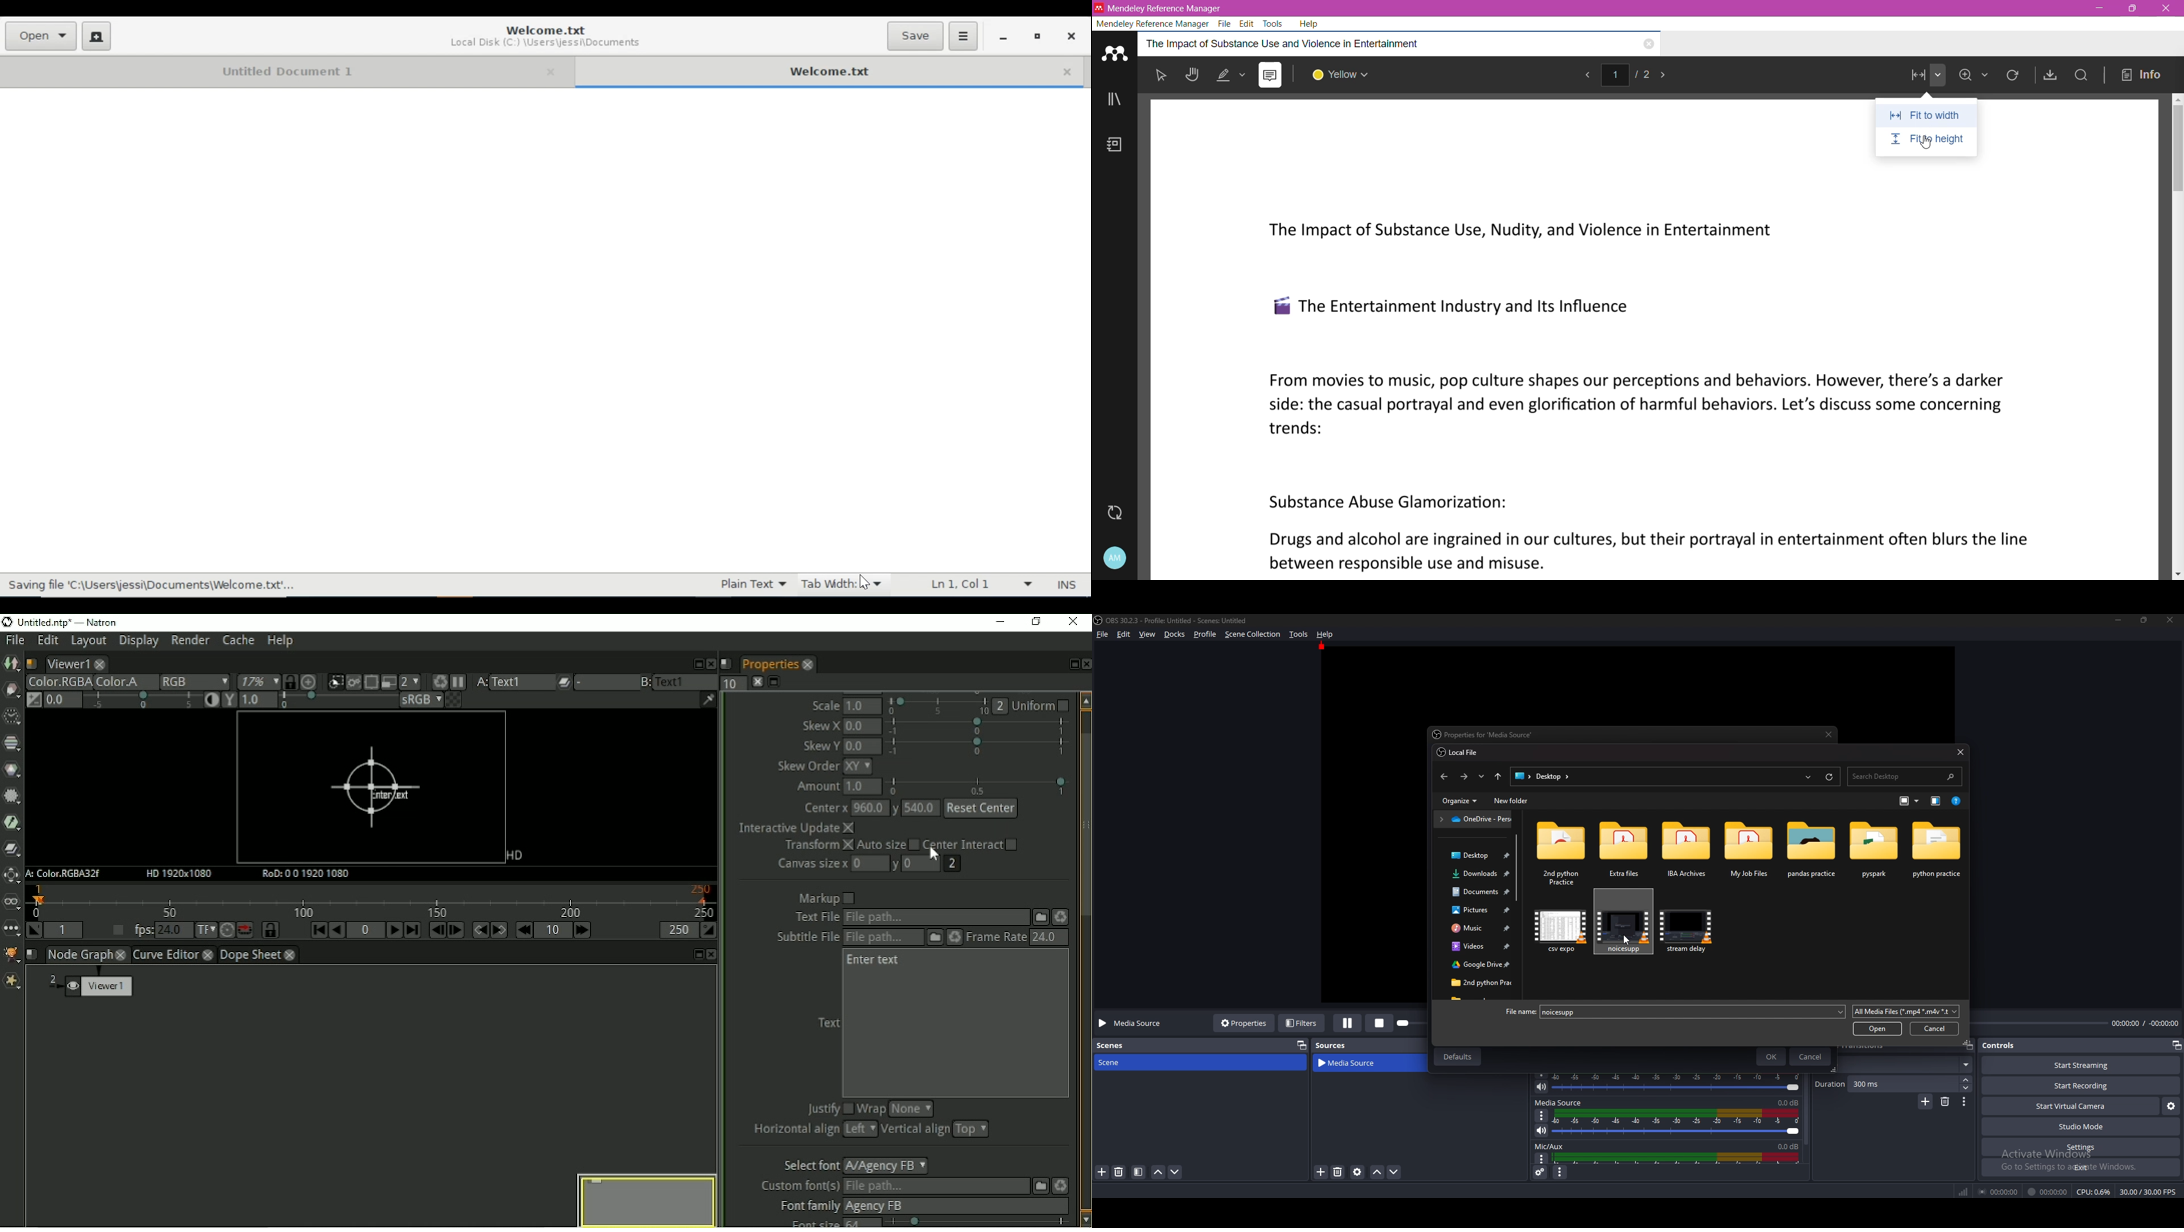 The height and width of the screenshot is (1232, 2184). What do you see at coordinates (1542, 1116) in the screenshot?
I see `Options` at bounding box center [1542, 1116].